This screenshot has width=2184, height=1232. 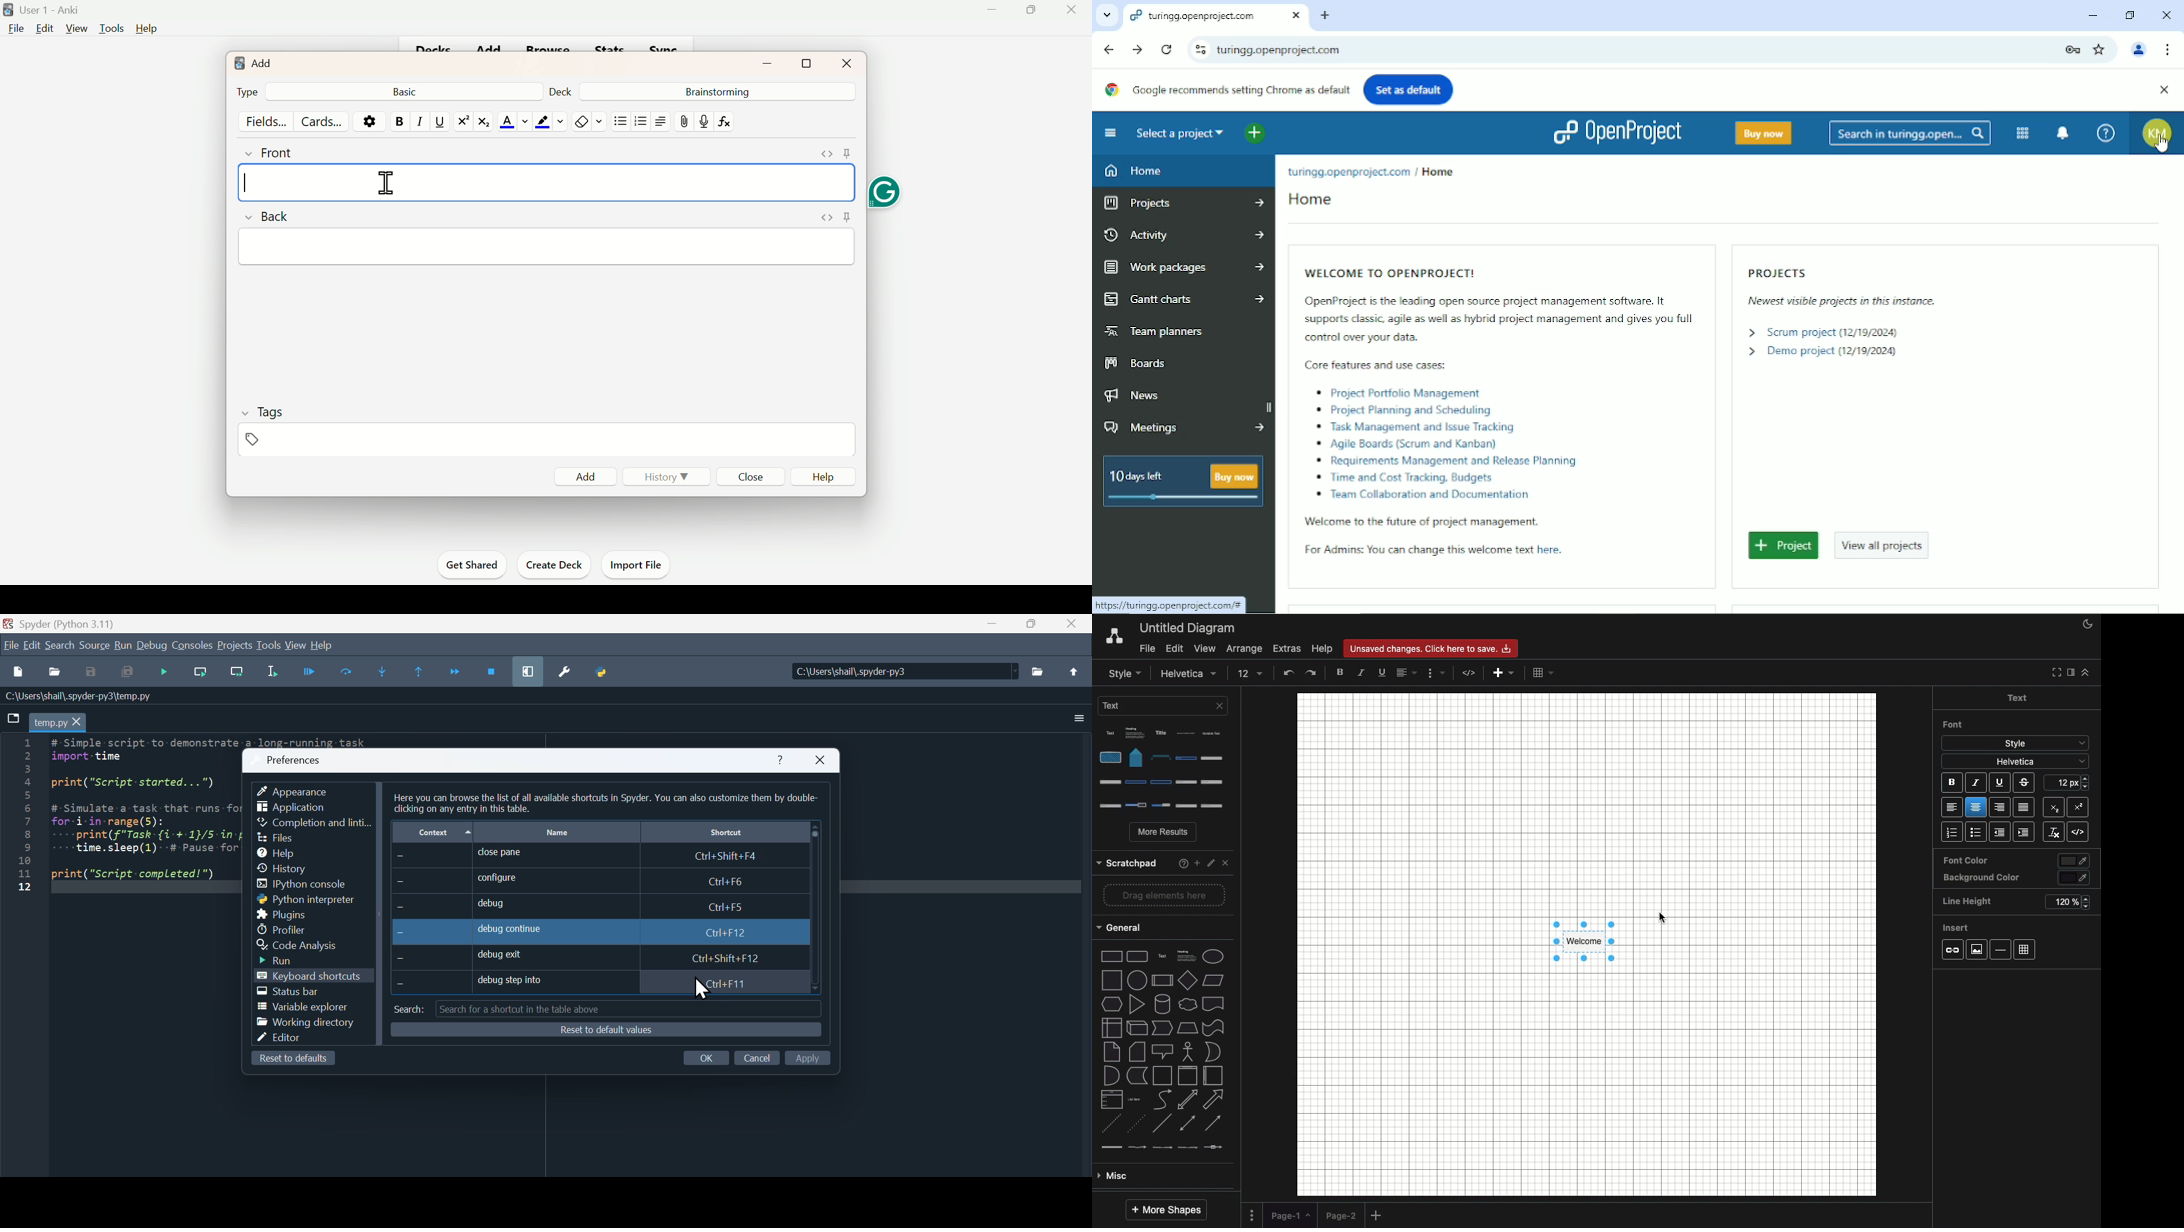 I want to click on More shapes, so click(x=1166, y=1210).